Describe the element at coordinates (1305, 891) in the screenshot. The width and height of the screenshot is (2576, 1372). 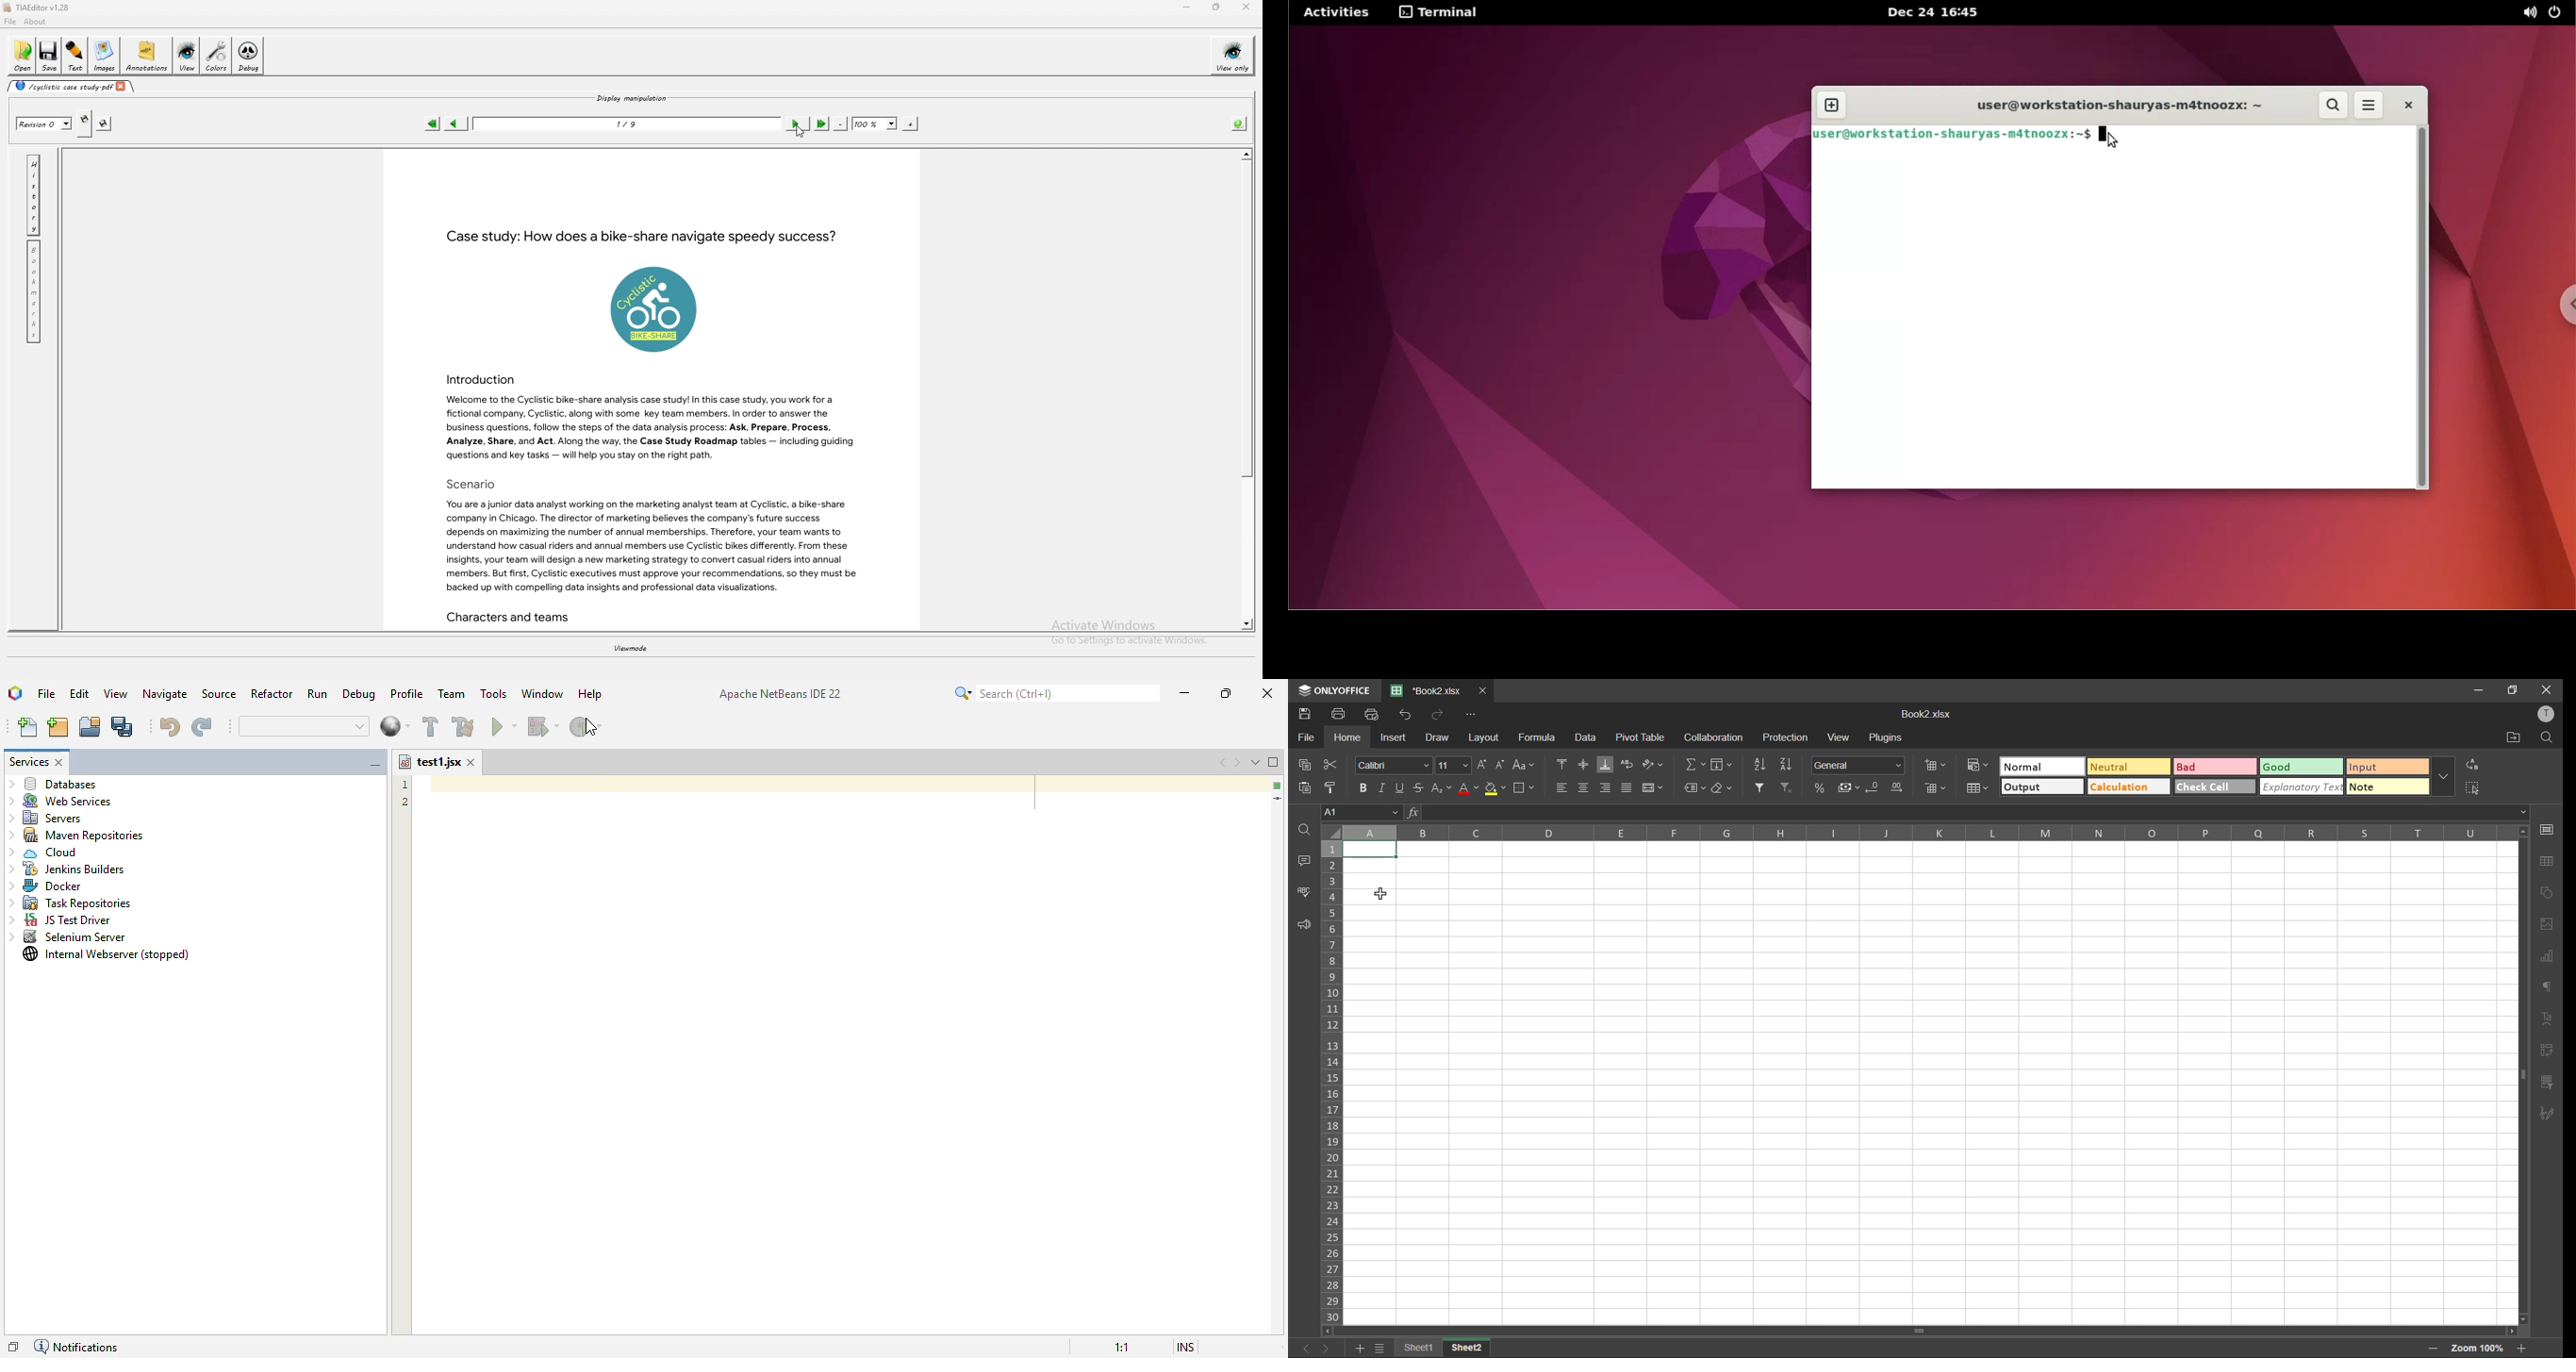
I see `spellcheck` at that location.